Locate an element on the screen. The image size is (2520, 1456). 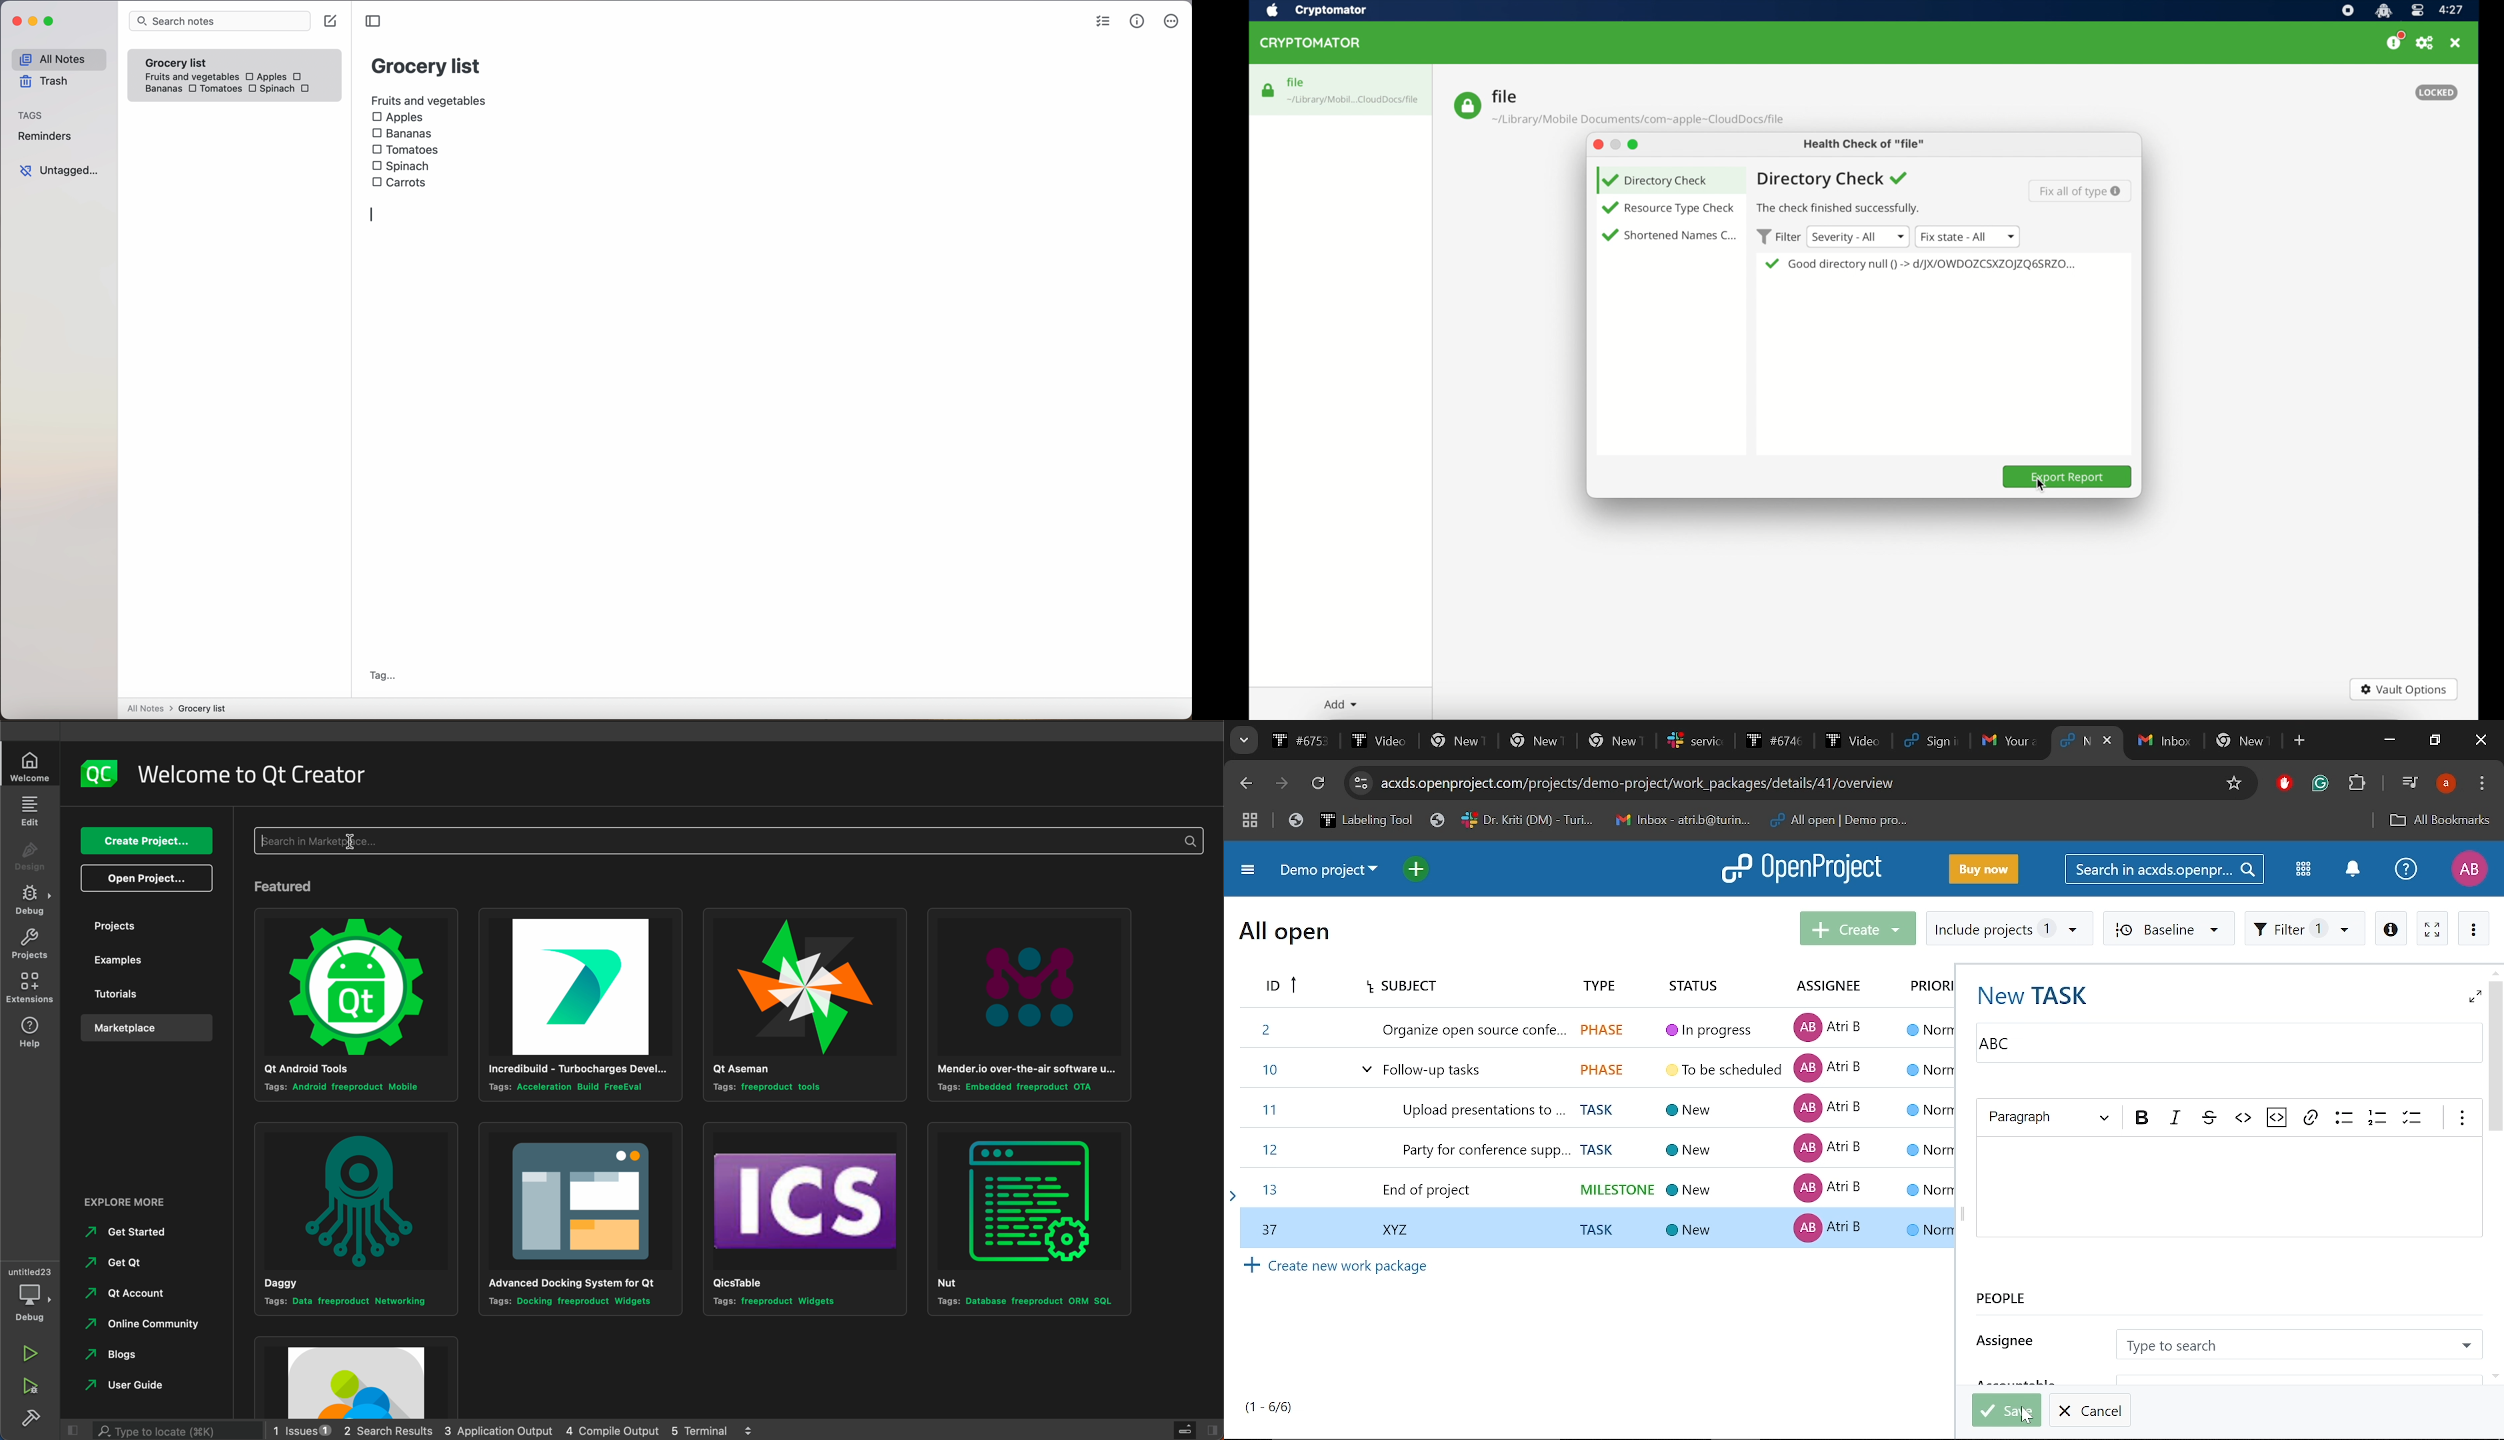
carrots is located at coordinates (308, 89).